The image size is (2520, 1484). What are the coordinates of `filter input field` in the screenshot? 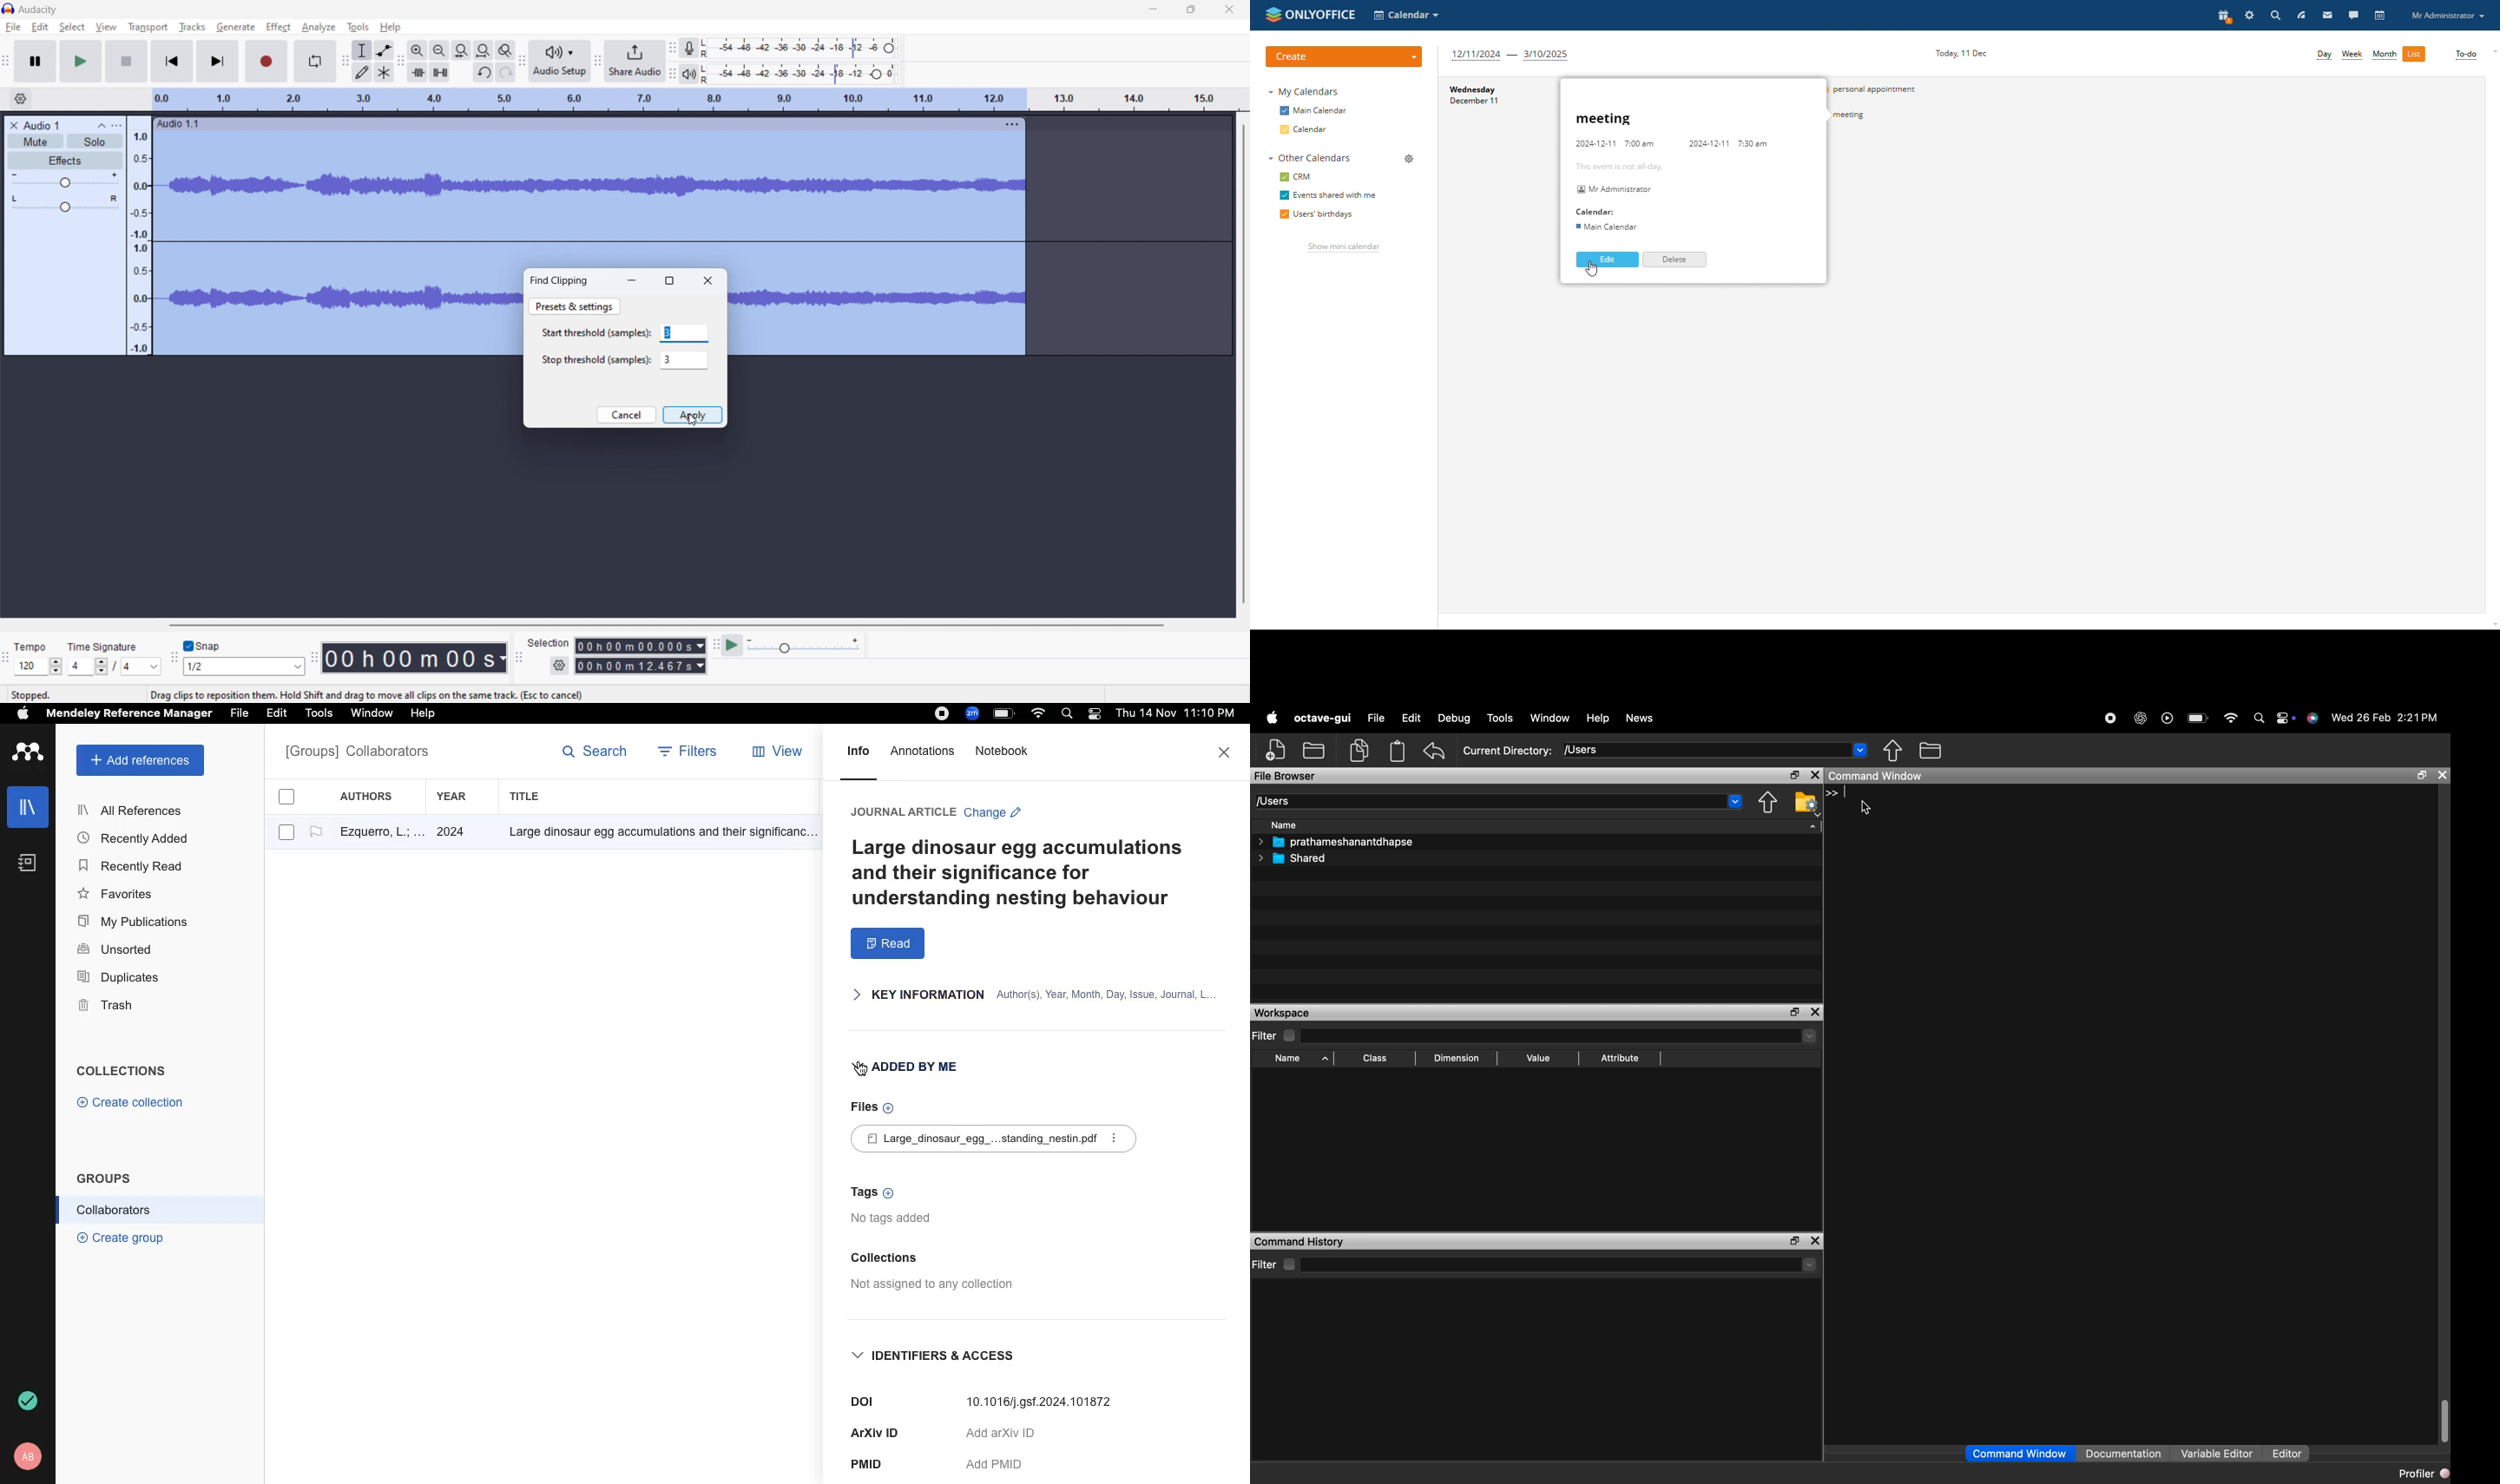 It's located at (1549, 1265).